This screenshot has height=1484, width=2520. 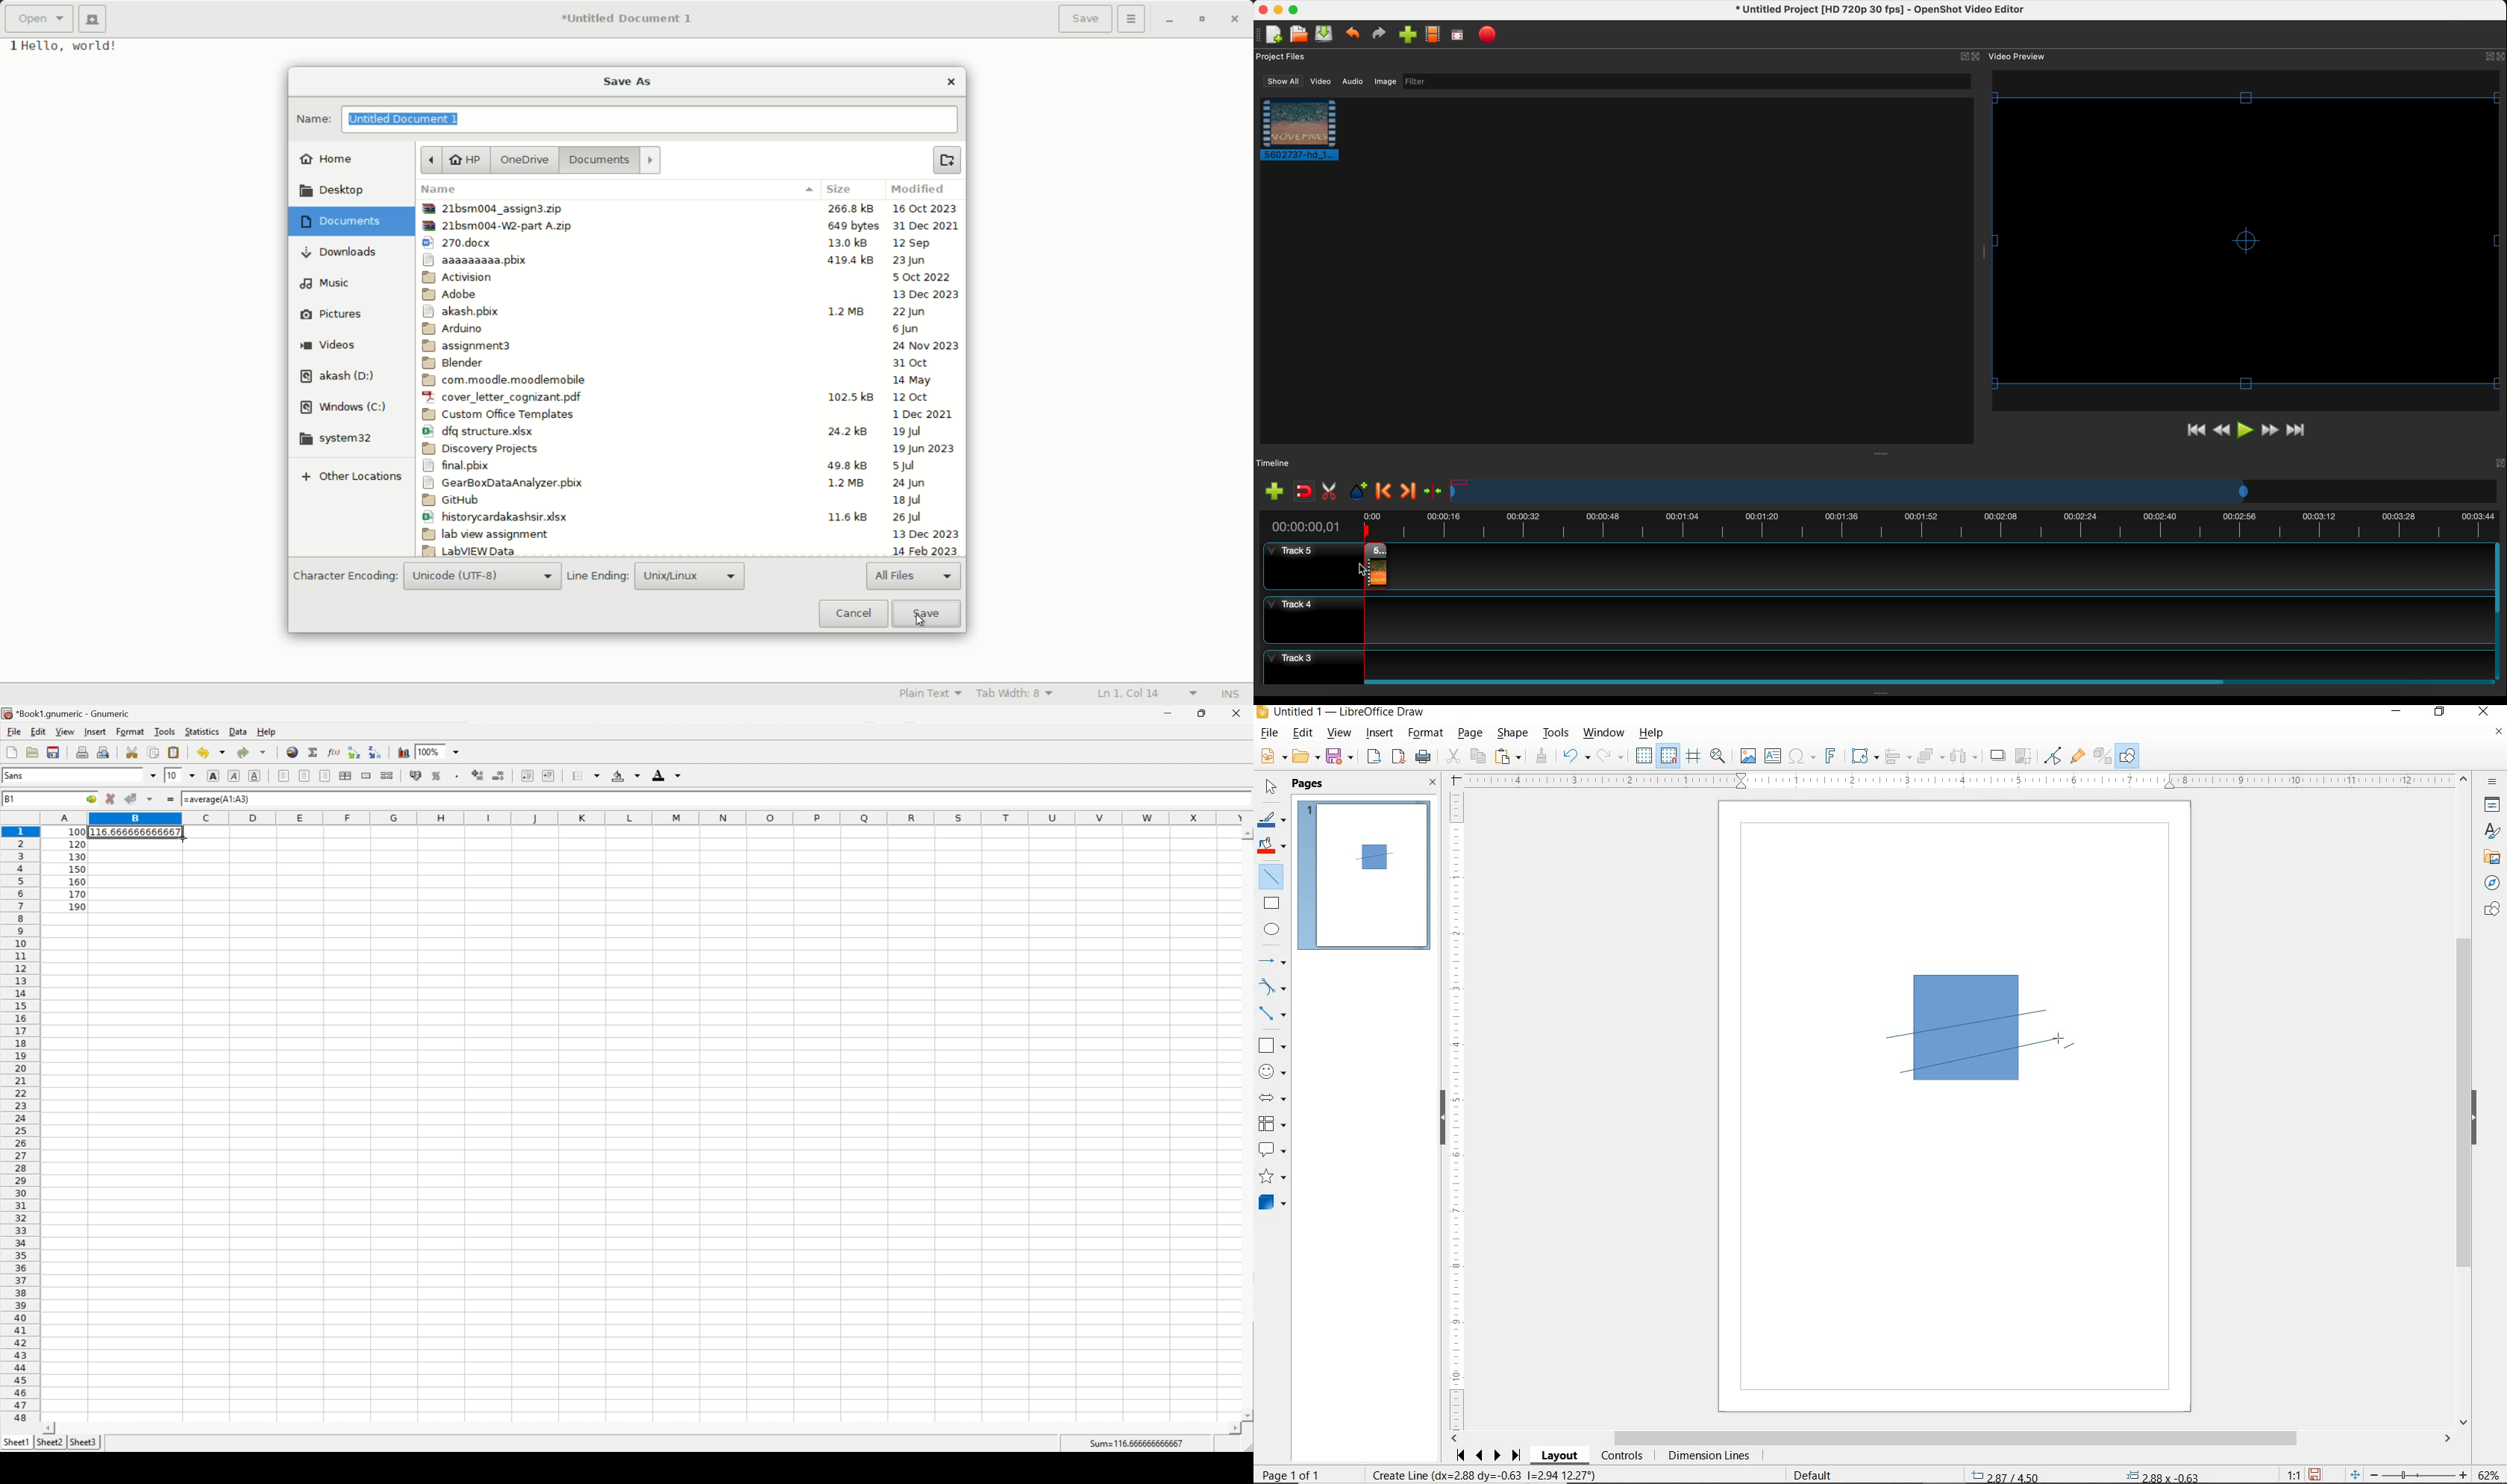 What do you see at coordinates (1325, 33) in the screenshot?
I see `save project` at bounding box center [1325, 33].